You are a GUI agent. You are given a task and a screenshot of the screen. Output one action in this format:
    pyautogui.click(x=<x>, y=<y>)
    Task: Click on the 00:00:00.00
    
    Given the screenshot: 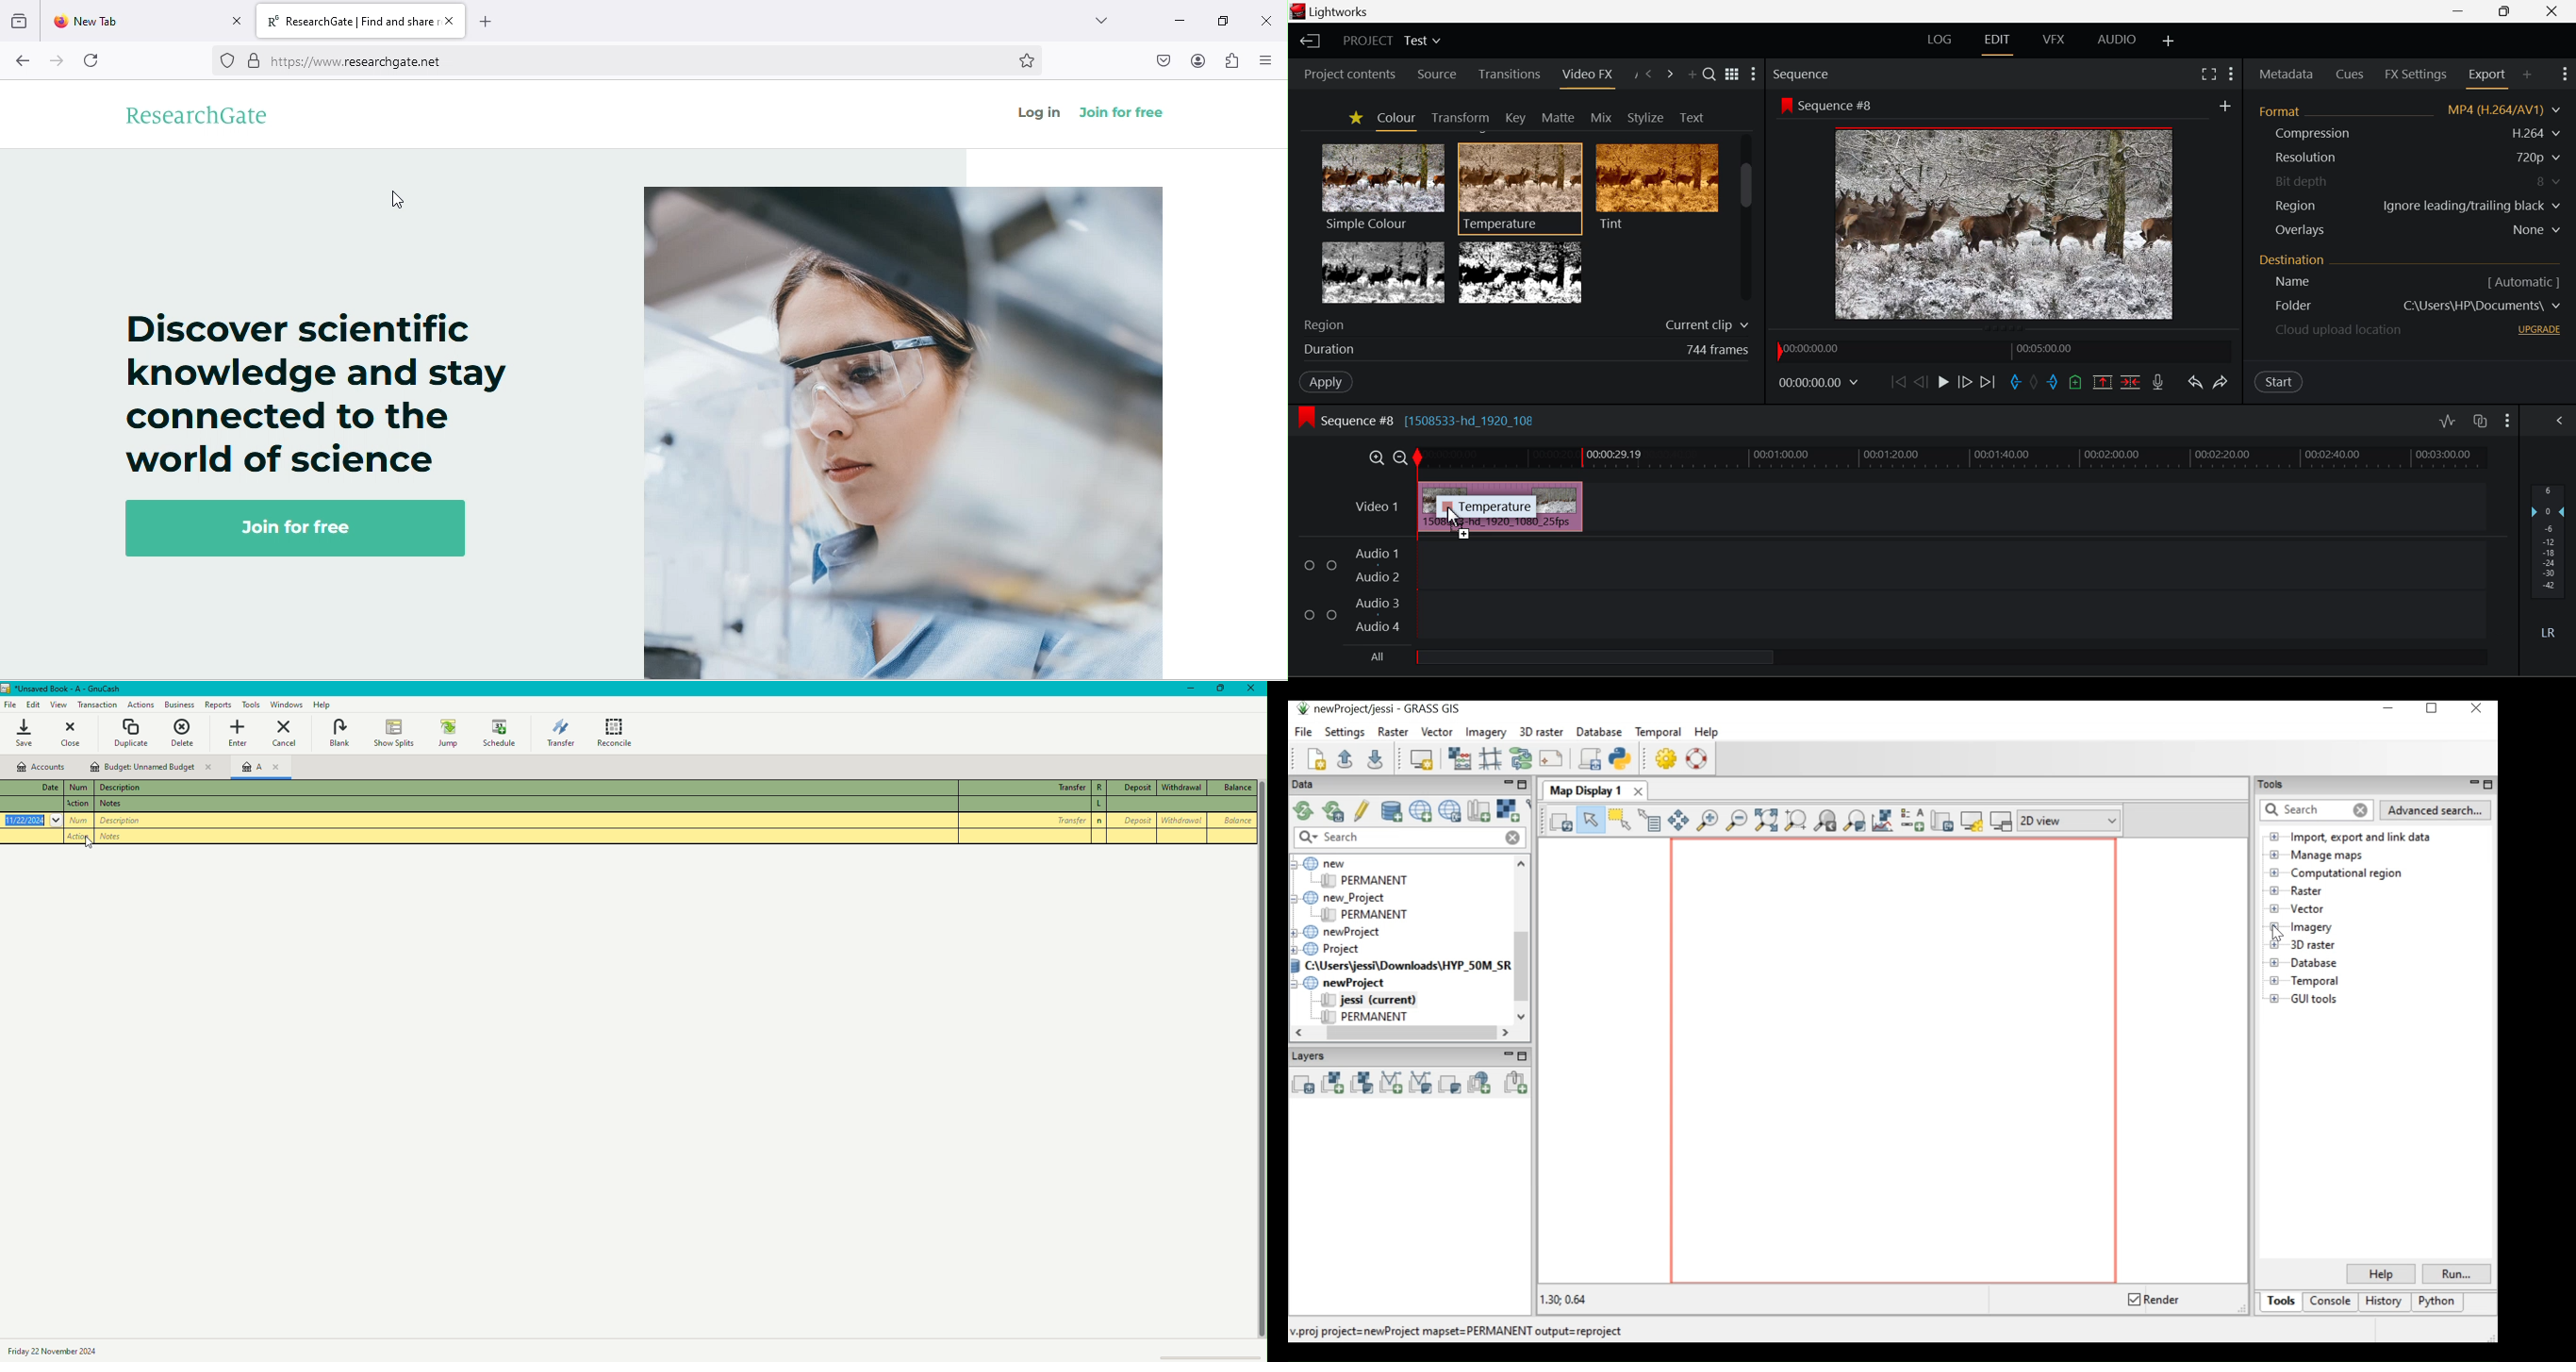 What is the action you would take?
    pyautogui.click(x=1814, y=350)
    